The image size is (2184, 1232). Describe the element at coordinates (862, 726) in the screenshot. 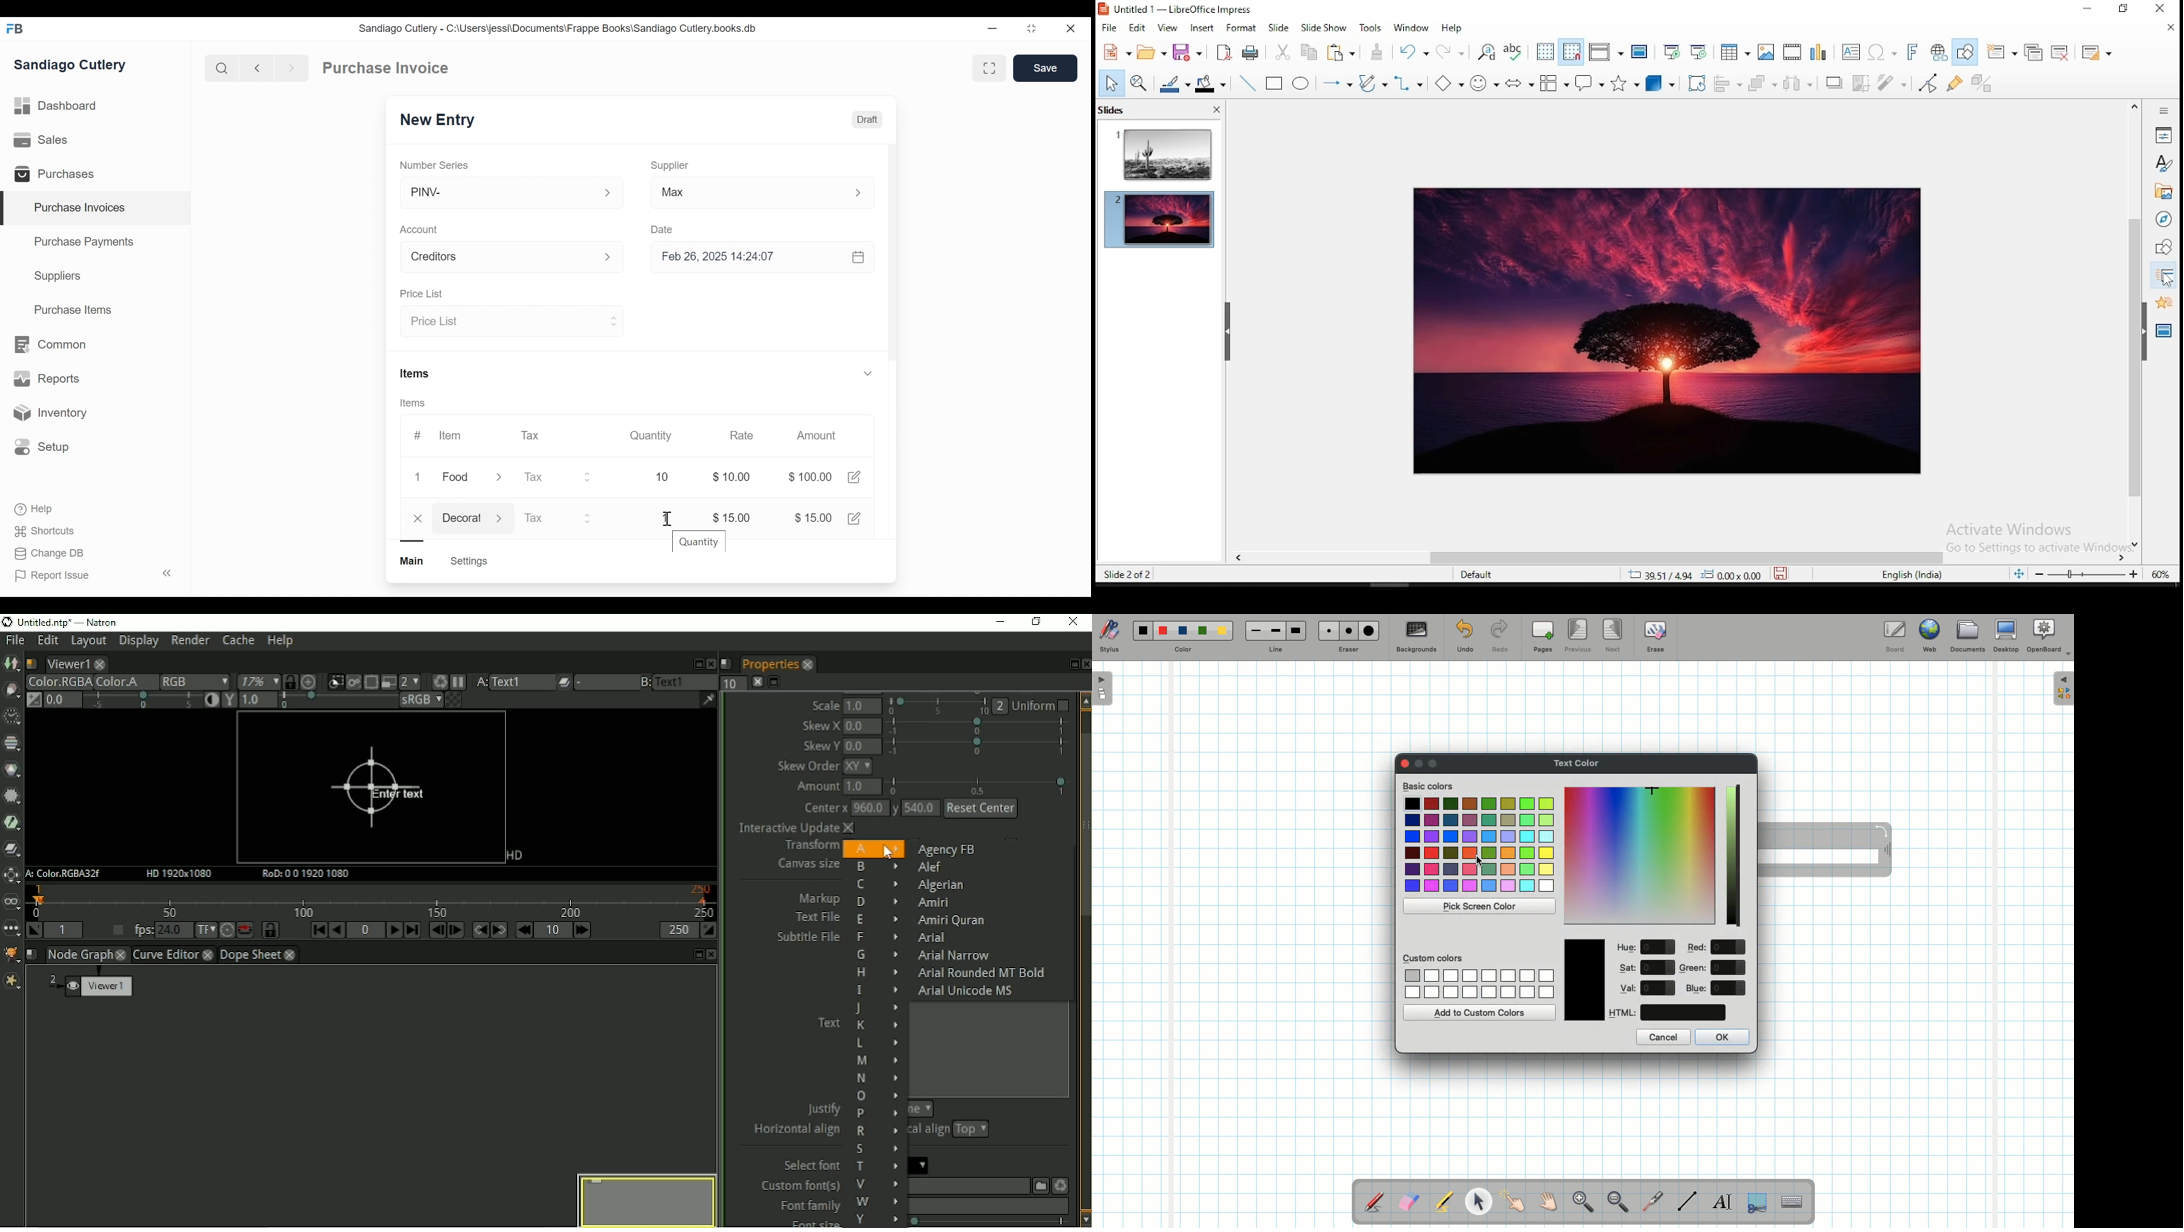

I see `0.0` at that location.